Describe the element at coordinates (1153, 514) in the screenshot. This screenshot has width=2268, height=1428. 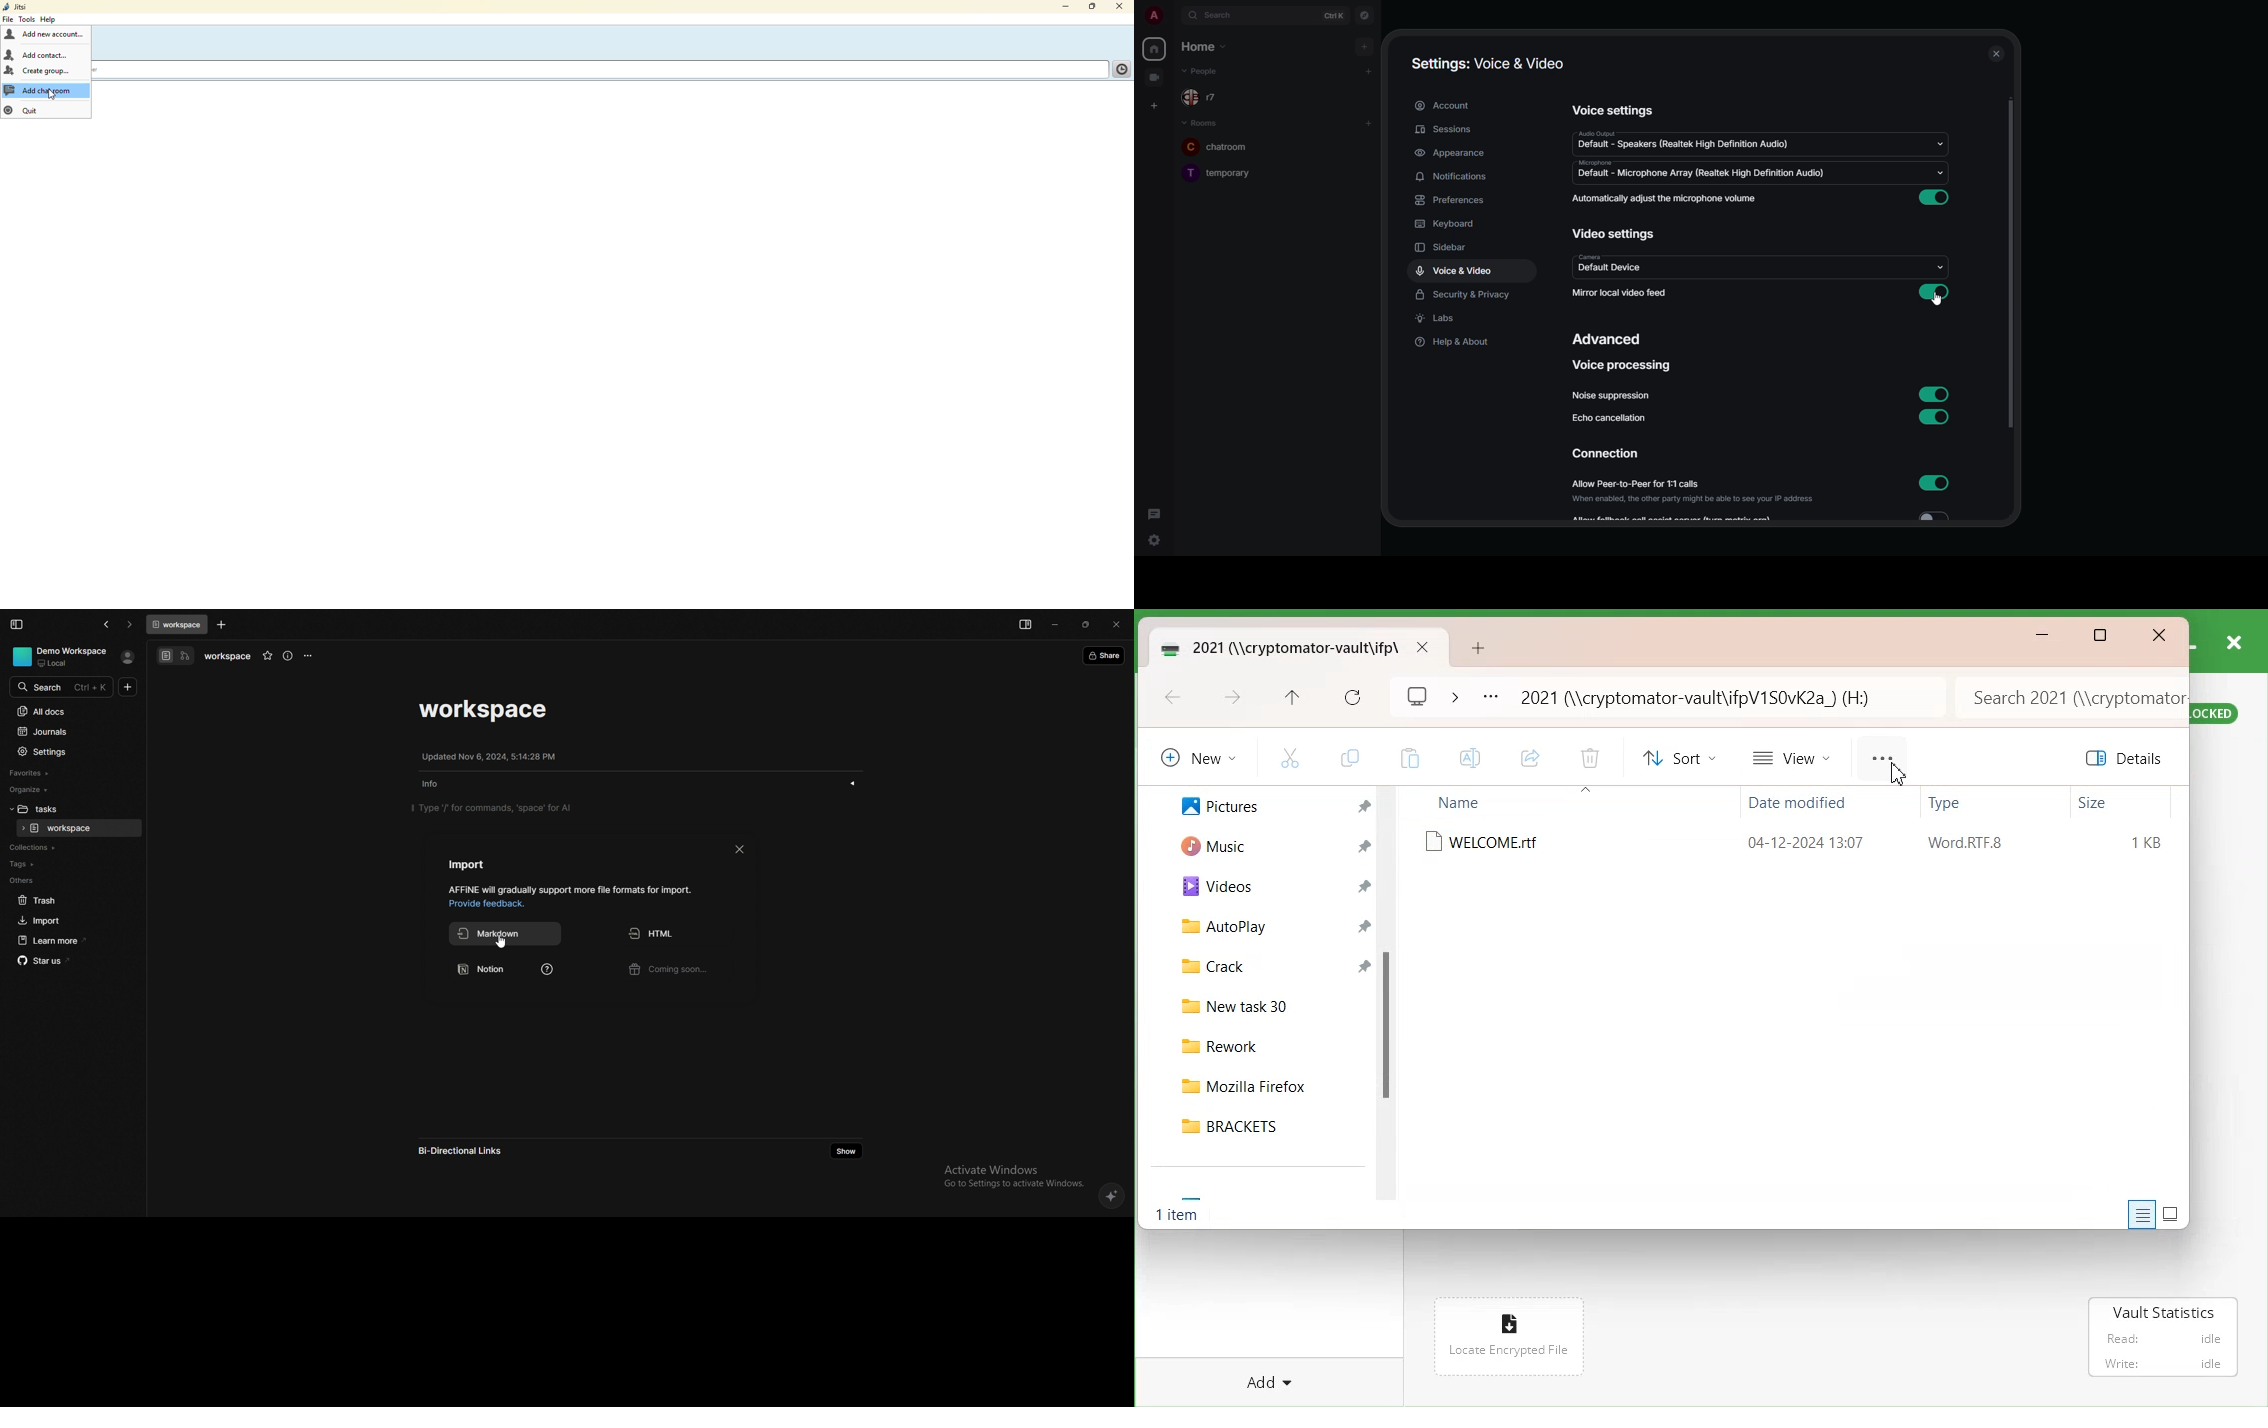
I see `threads` at that location.